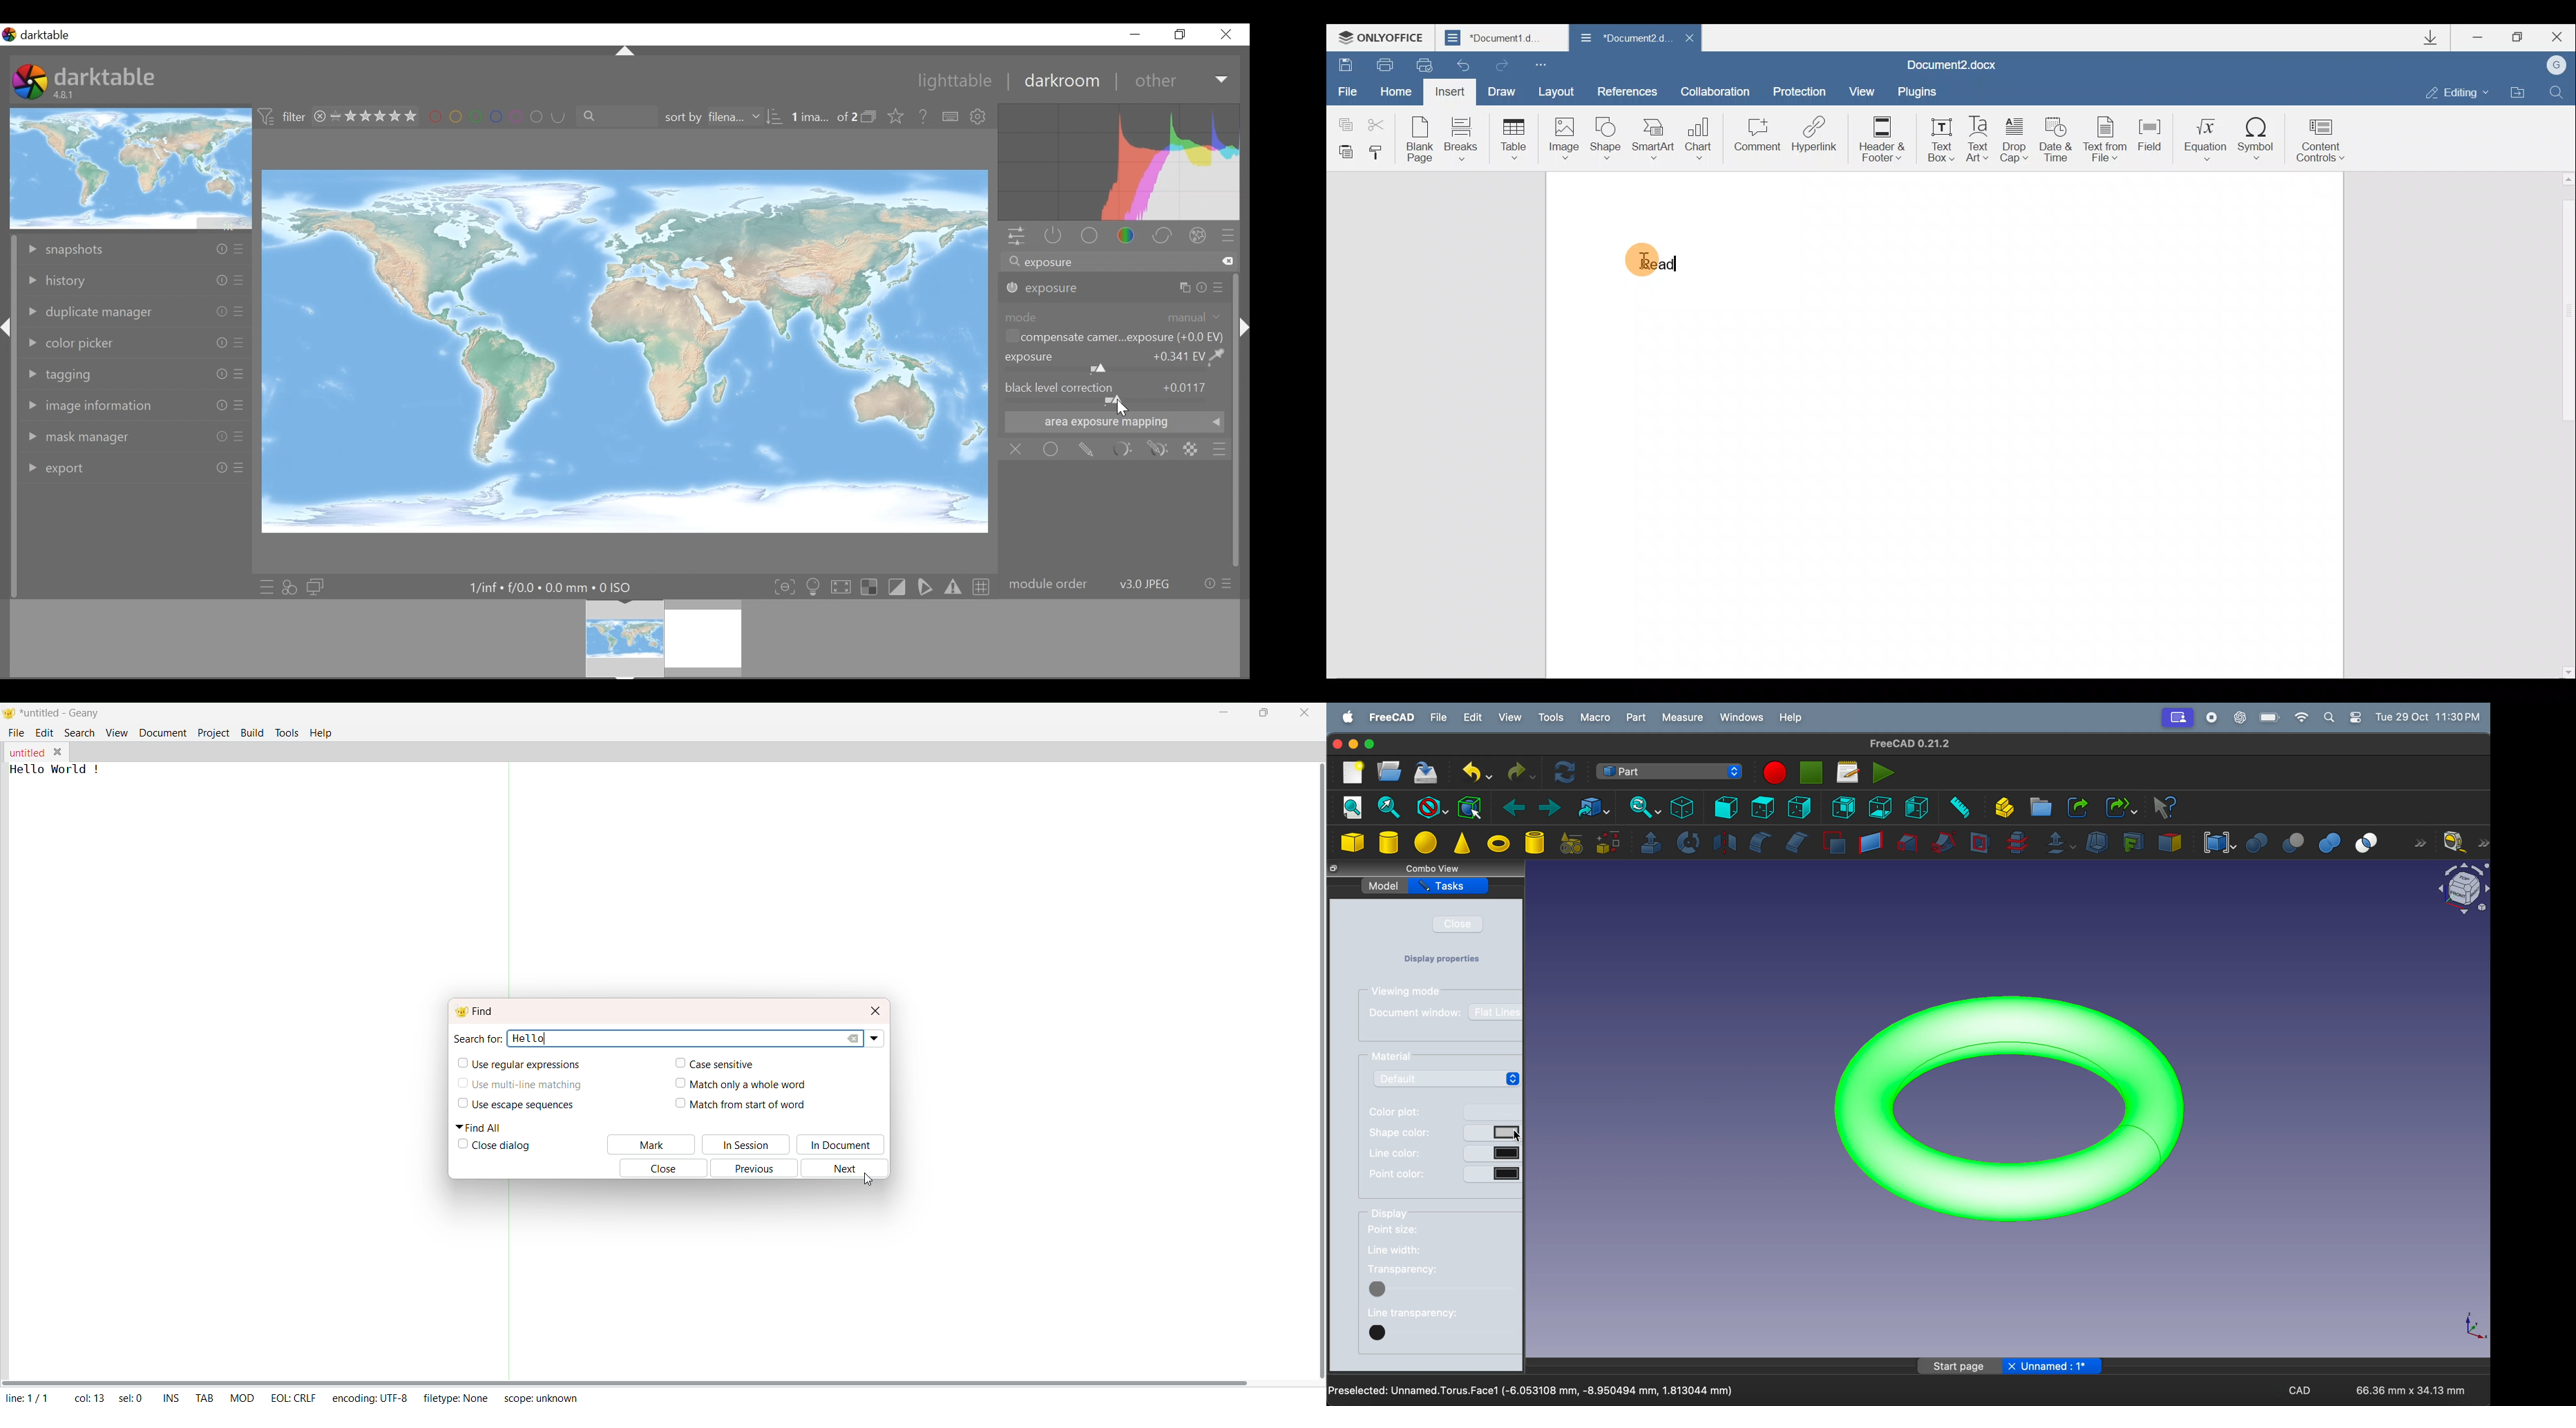 This screenshot has height=1428, width=2576. What do you see at coordinates (1834, 844) in the screenshot?
I see `make face from wires` at bounding box center [1834, 844].